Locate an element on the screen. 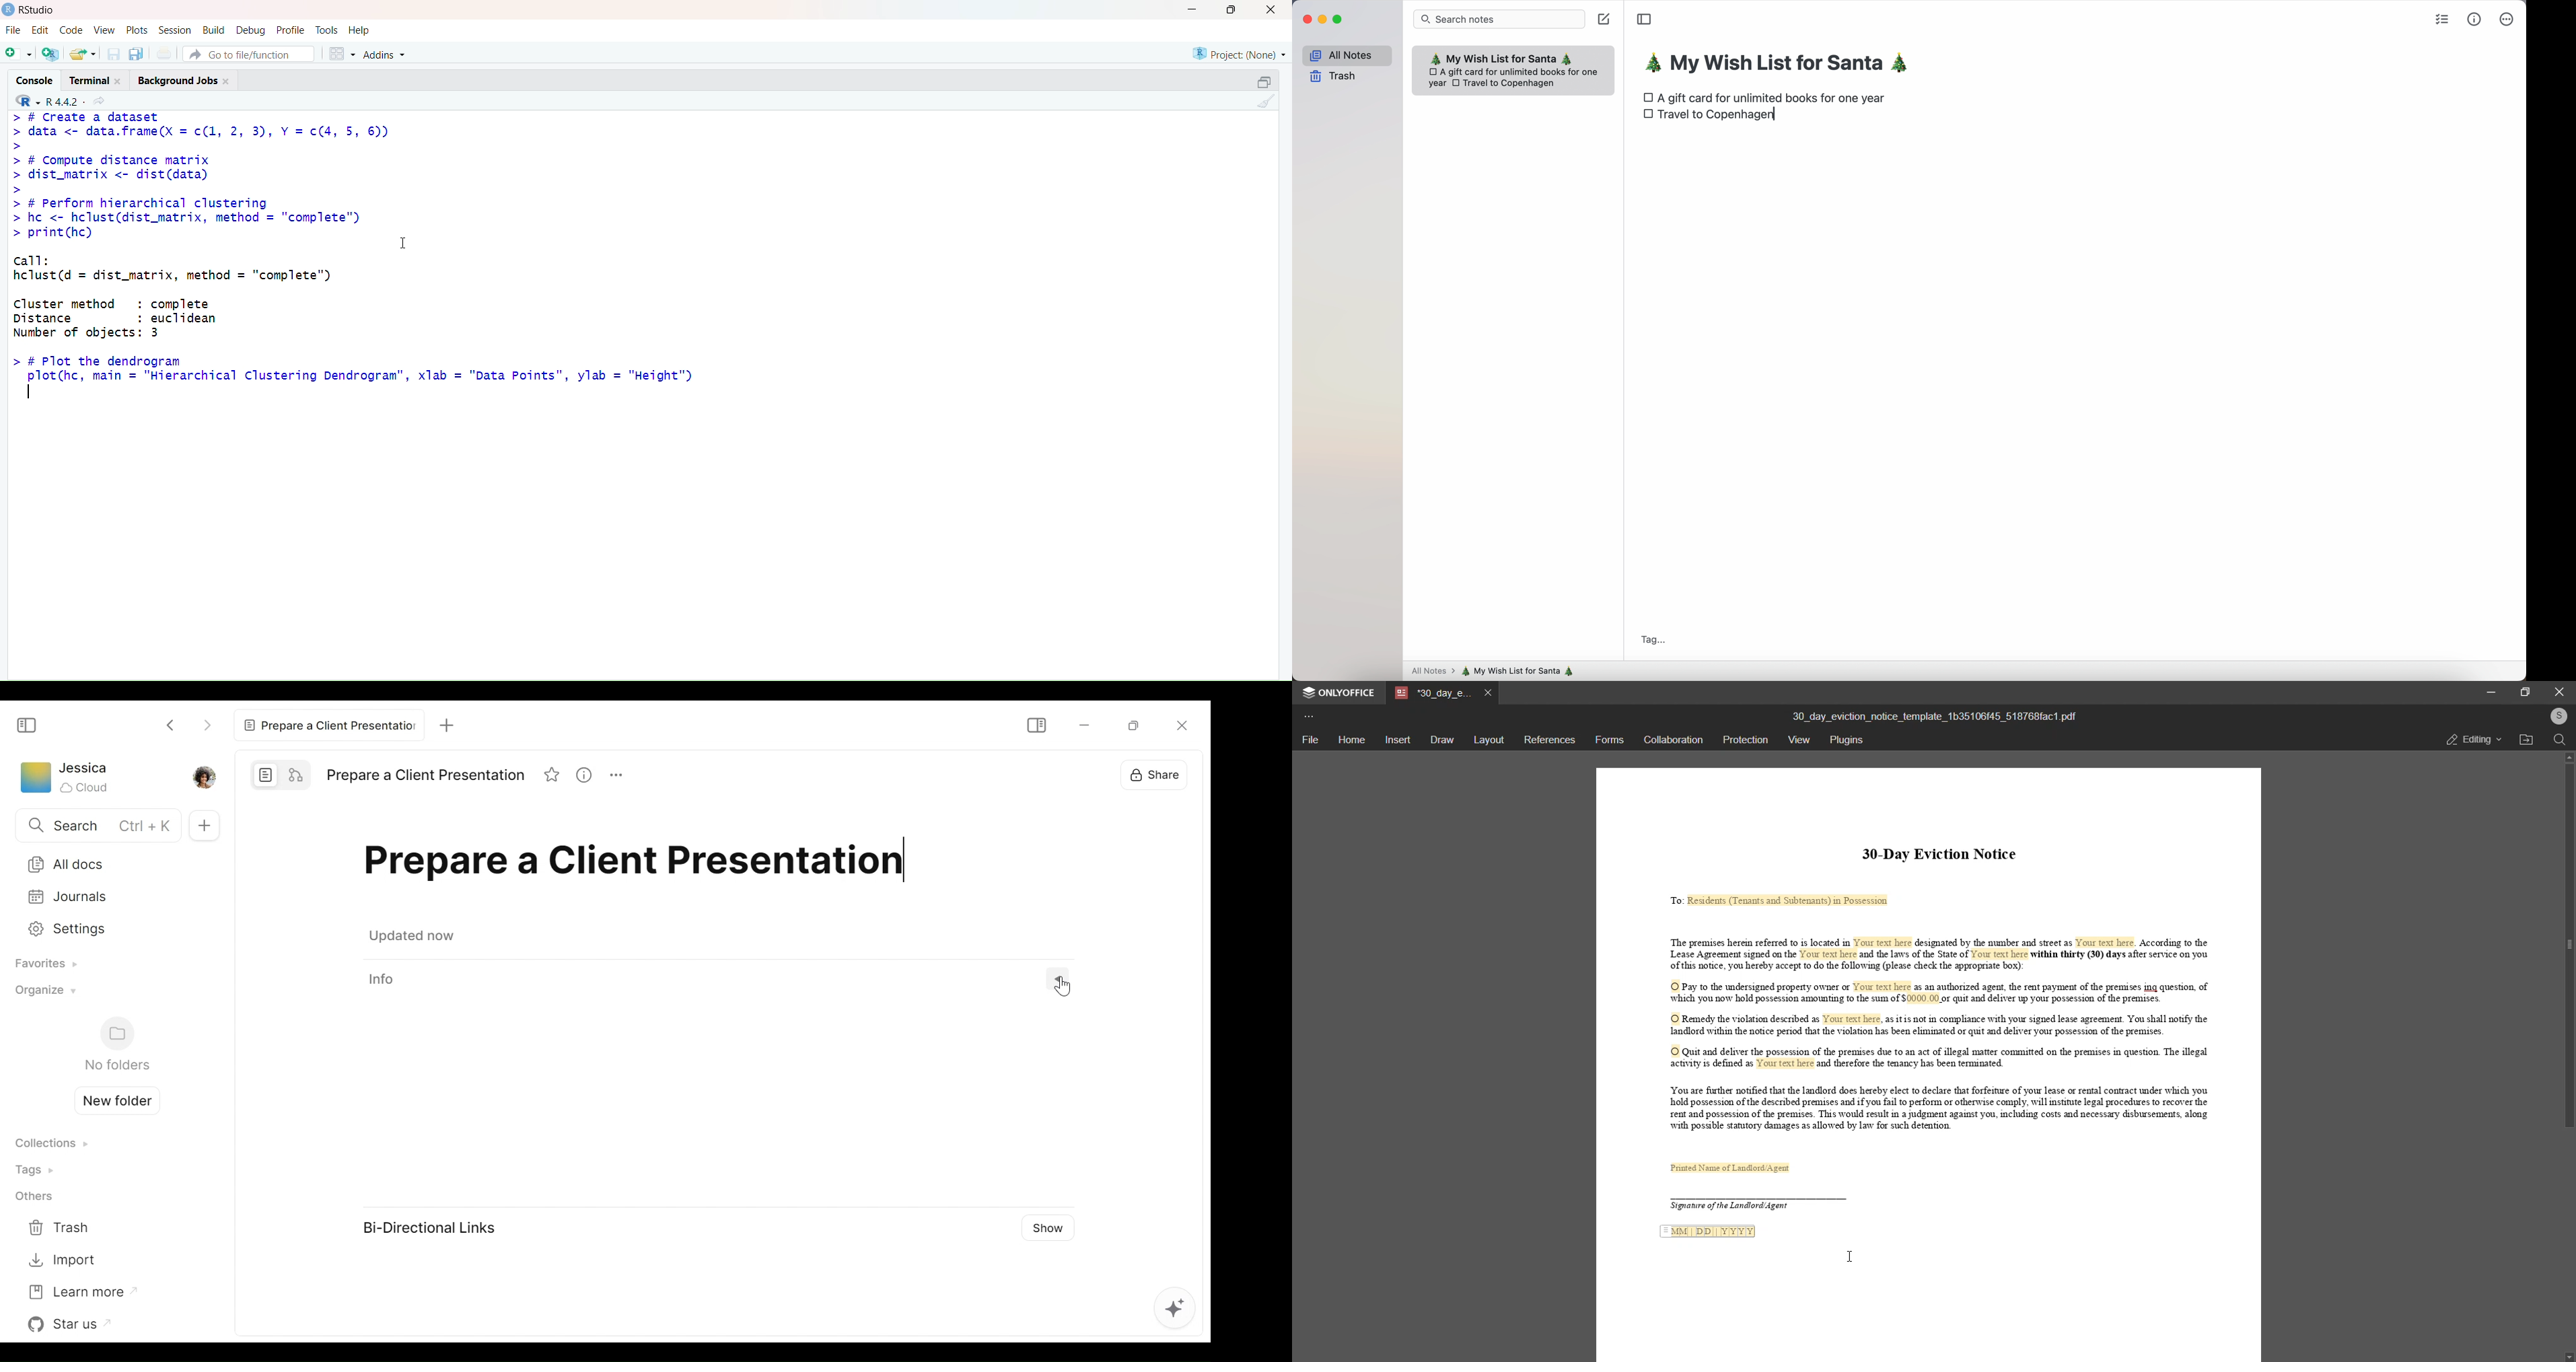 Image resolution: width=2576 pixels, height=1372 pixels. Console is located at coordinates (30, 81).